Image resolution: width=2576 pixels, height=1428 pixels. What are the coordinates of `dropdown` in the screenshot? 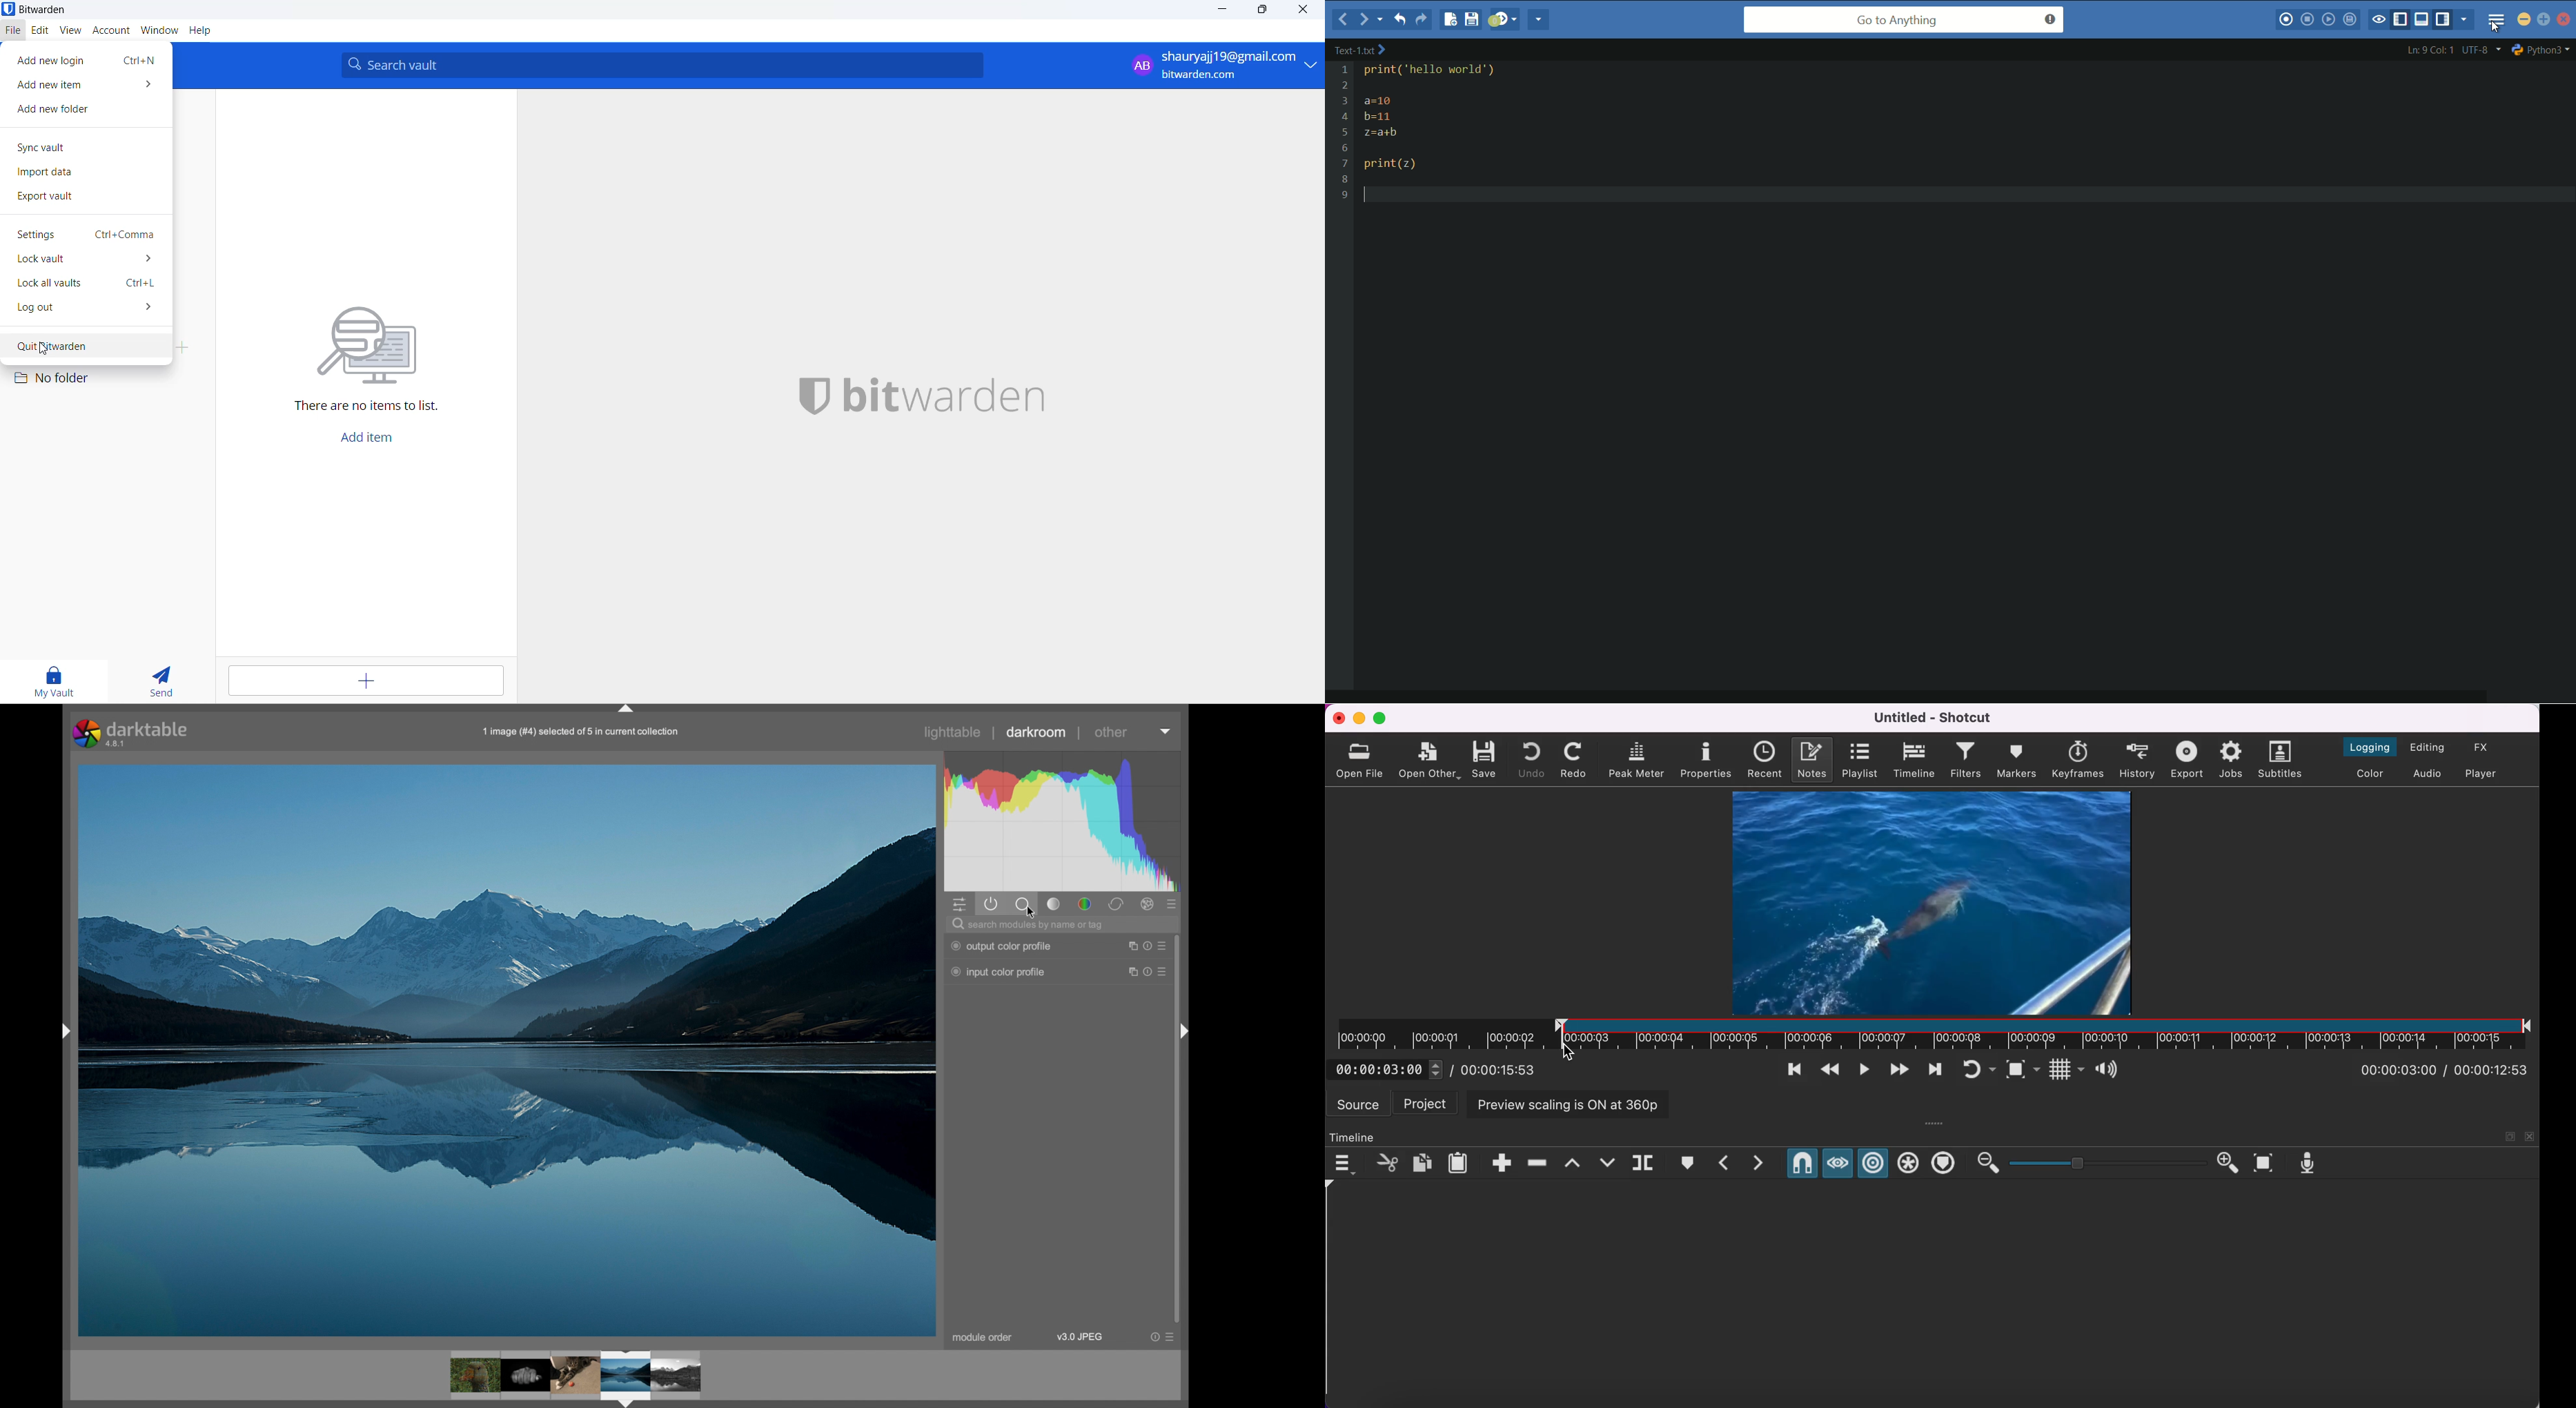 It's located at (1165, 731).